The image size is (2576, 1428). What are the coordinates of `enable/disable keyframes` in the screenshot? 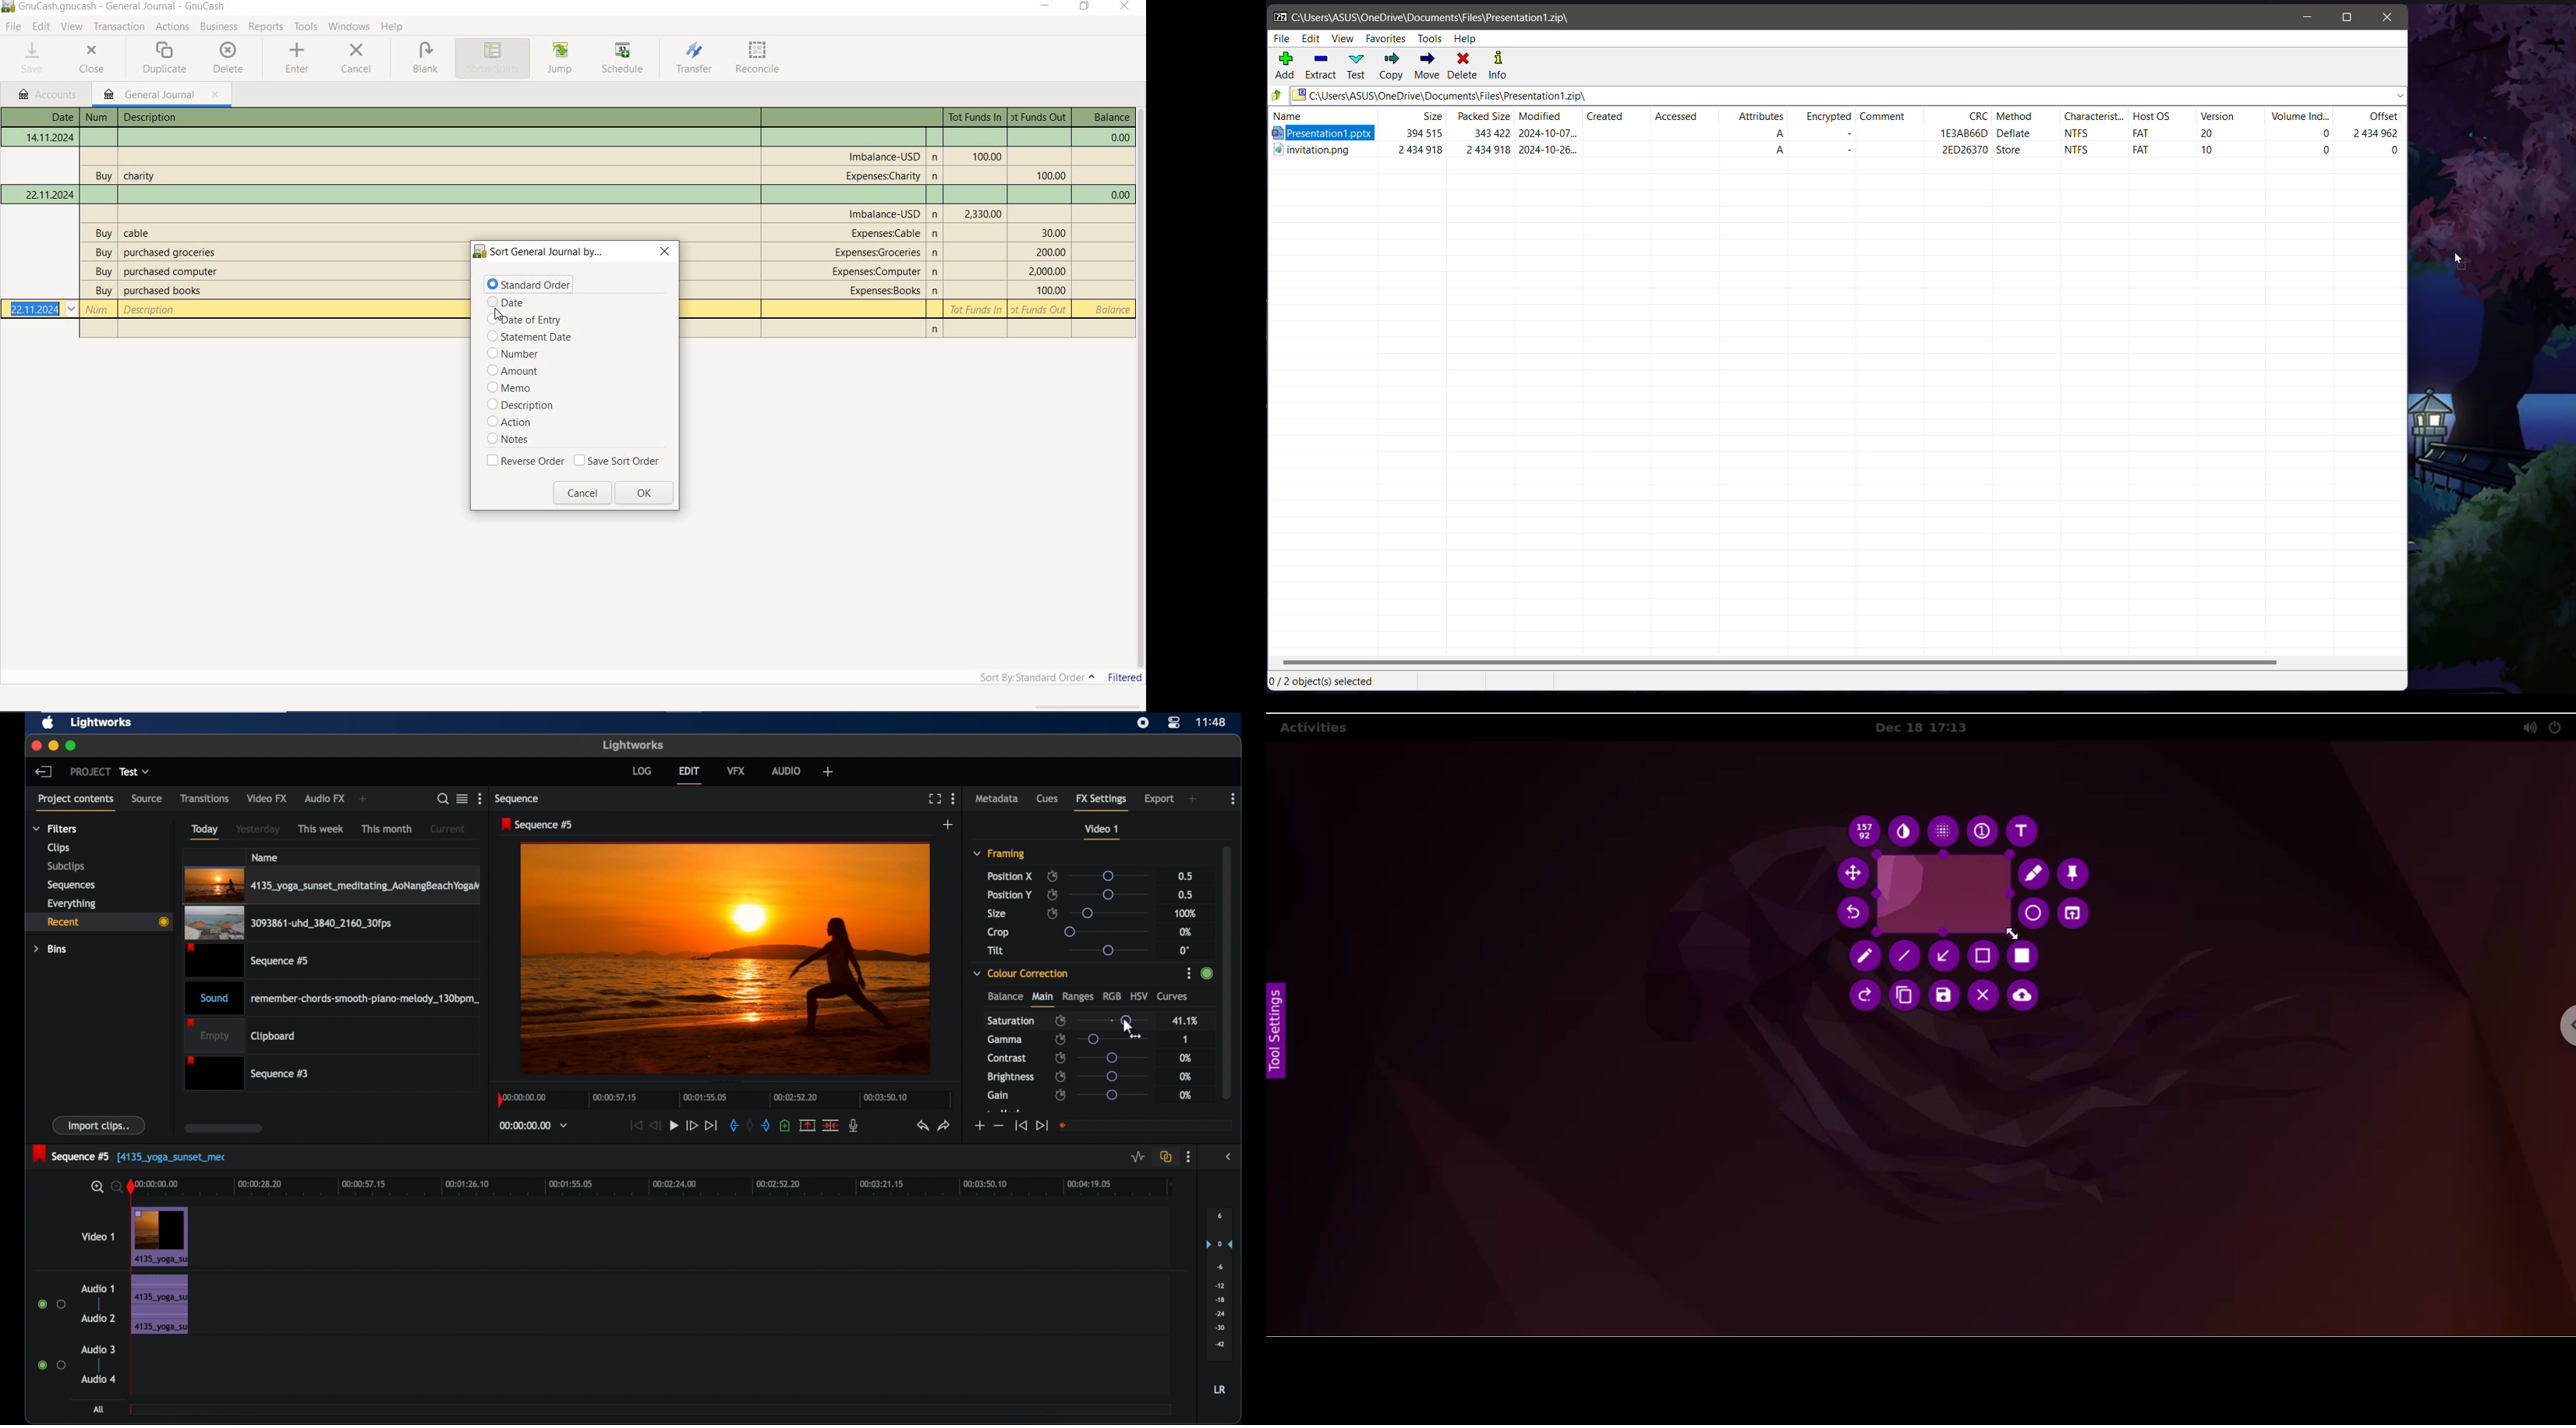 It's located at (1060, 1039).